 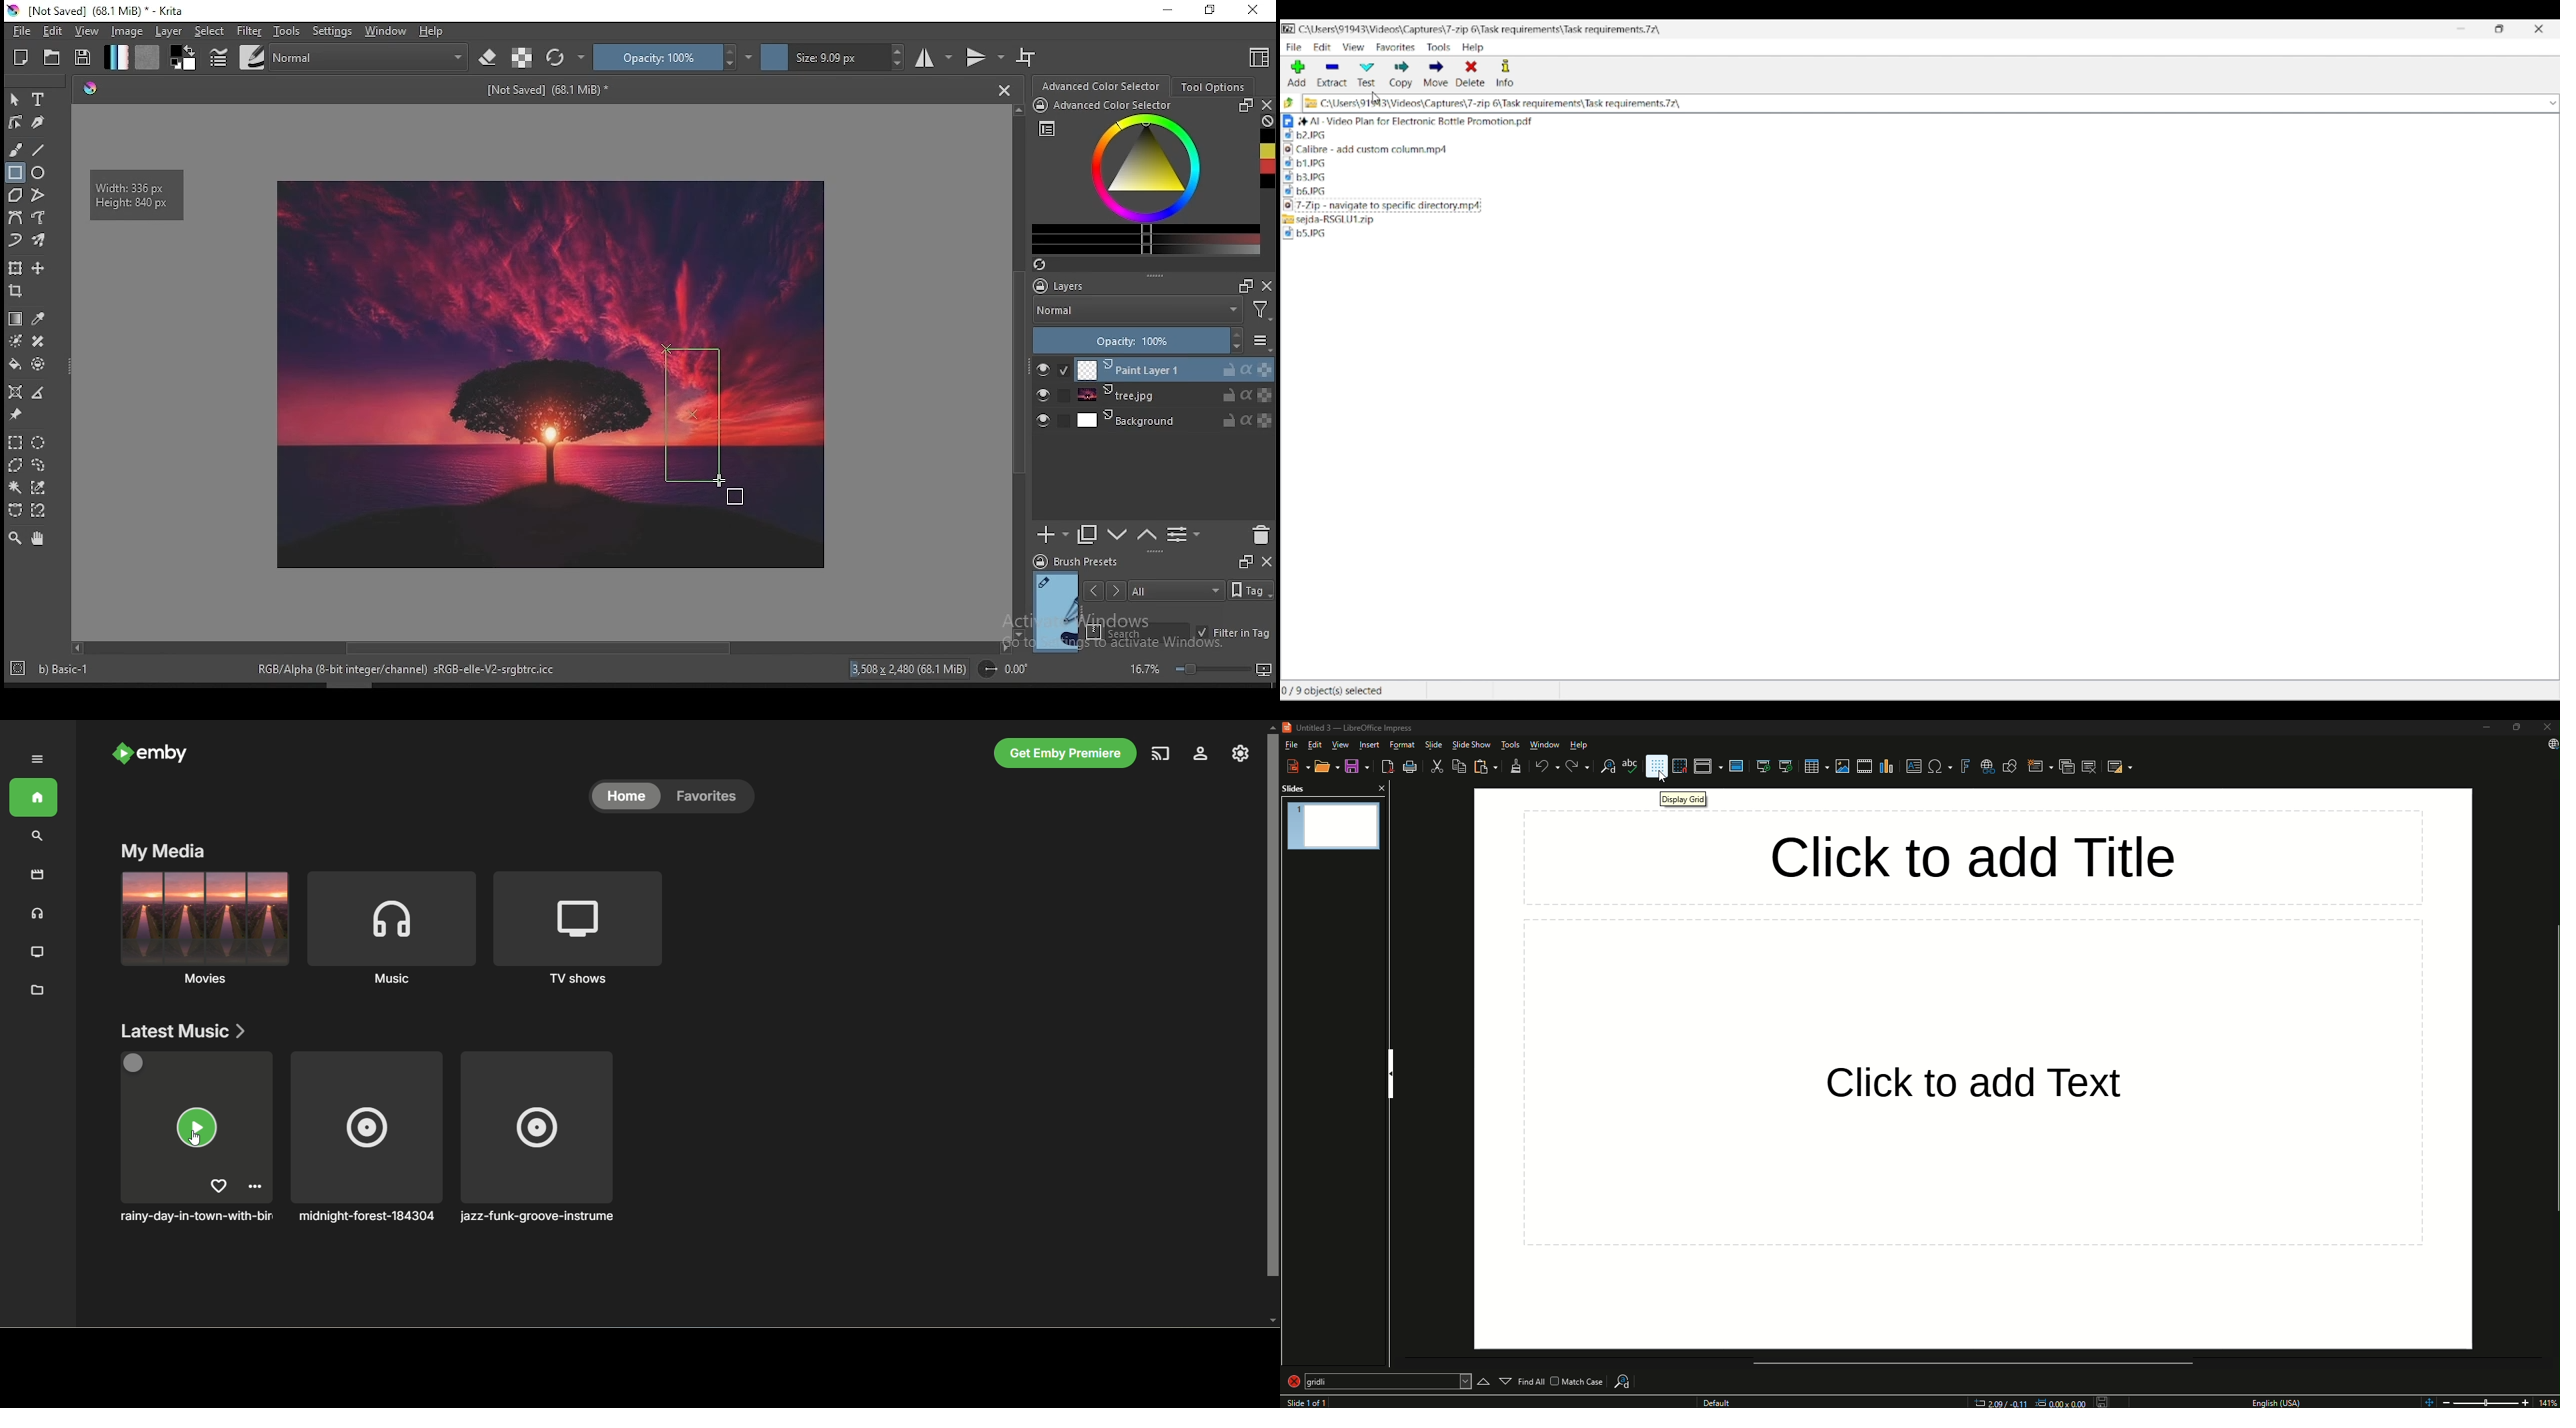 I want to click on scroll bar, so click(x=343, y=684).